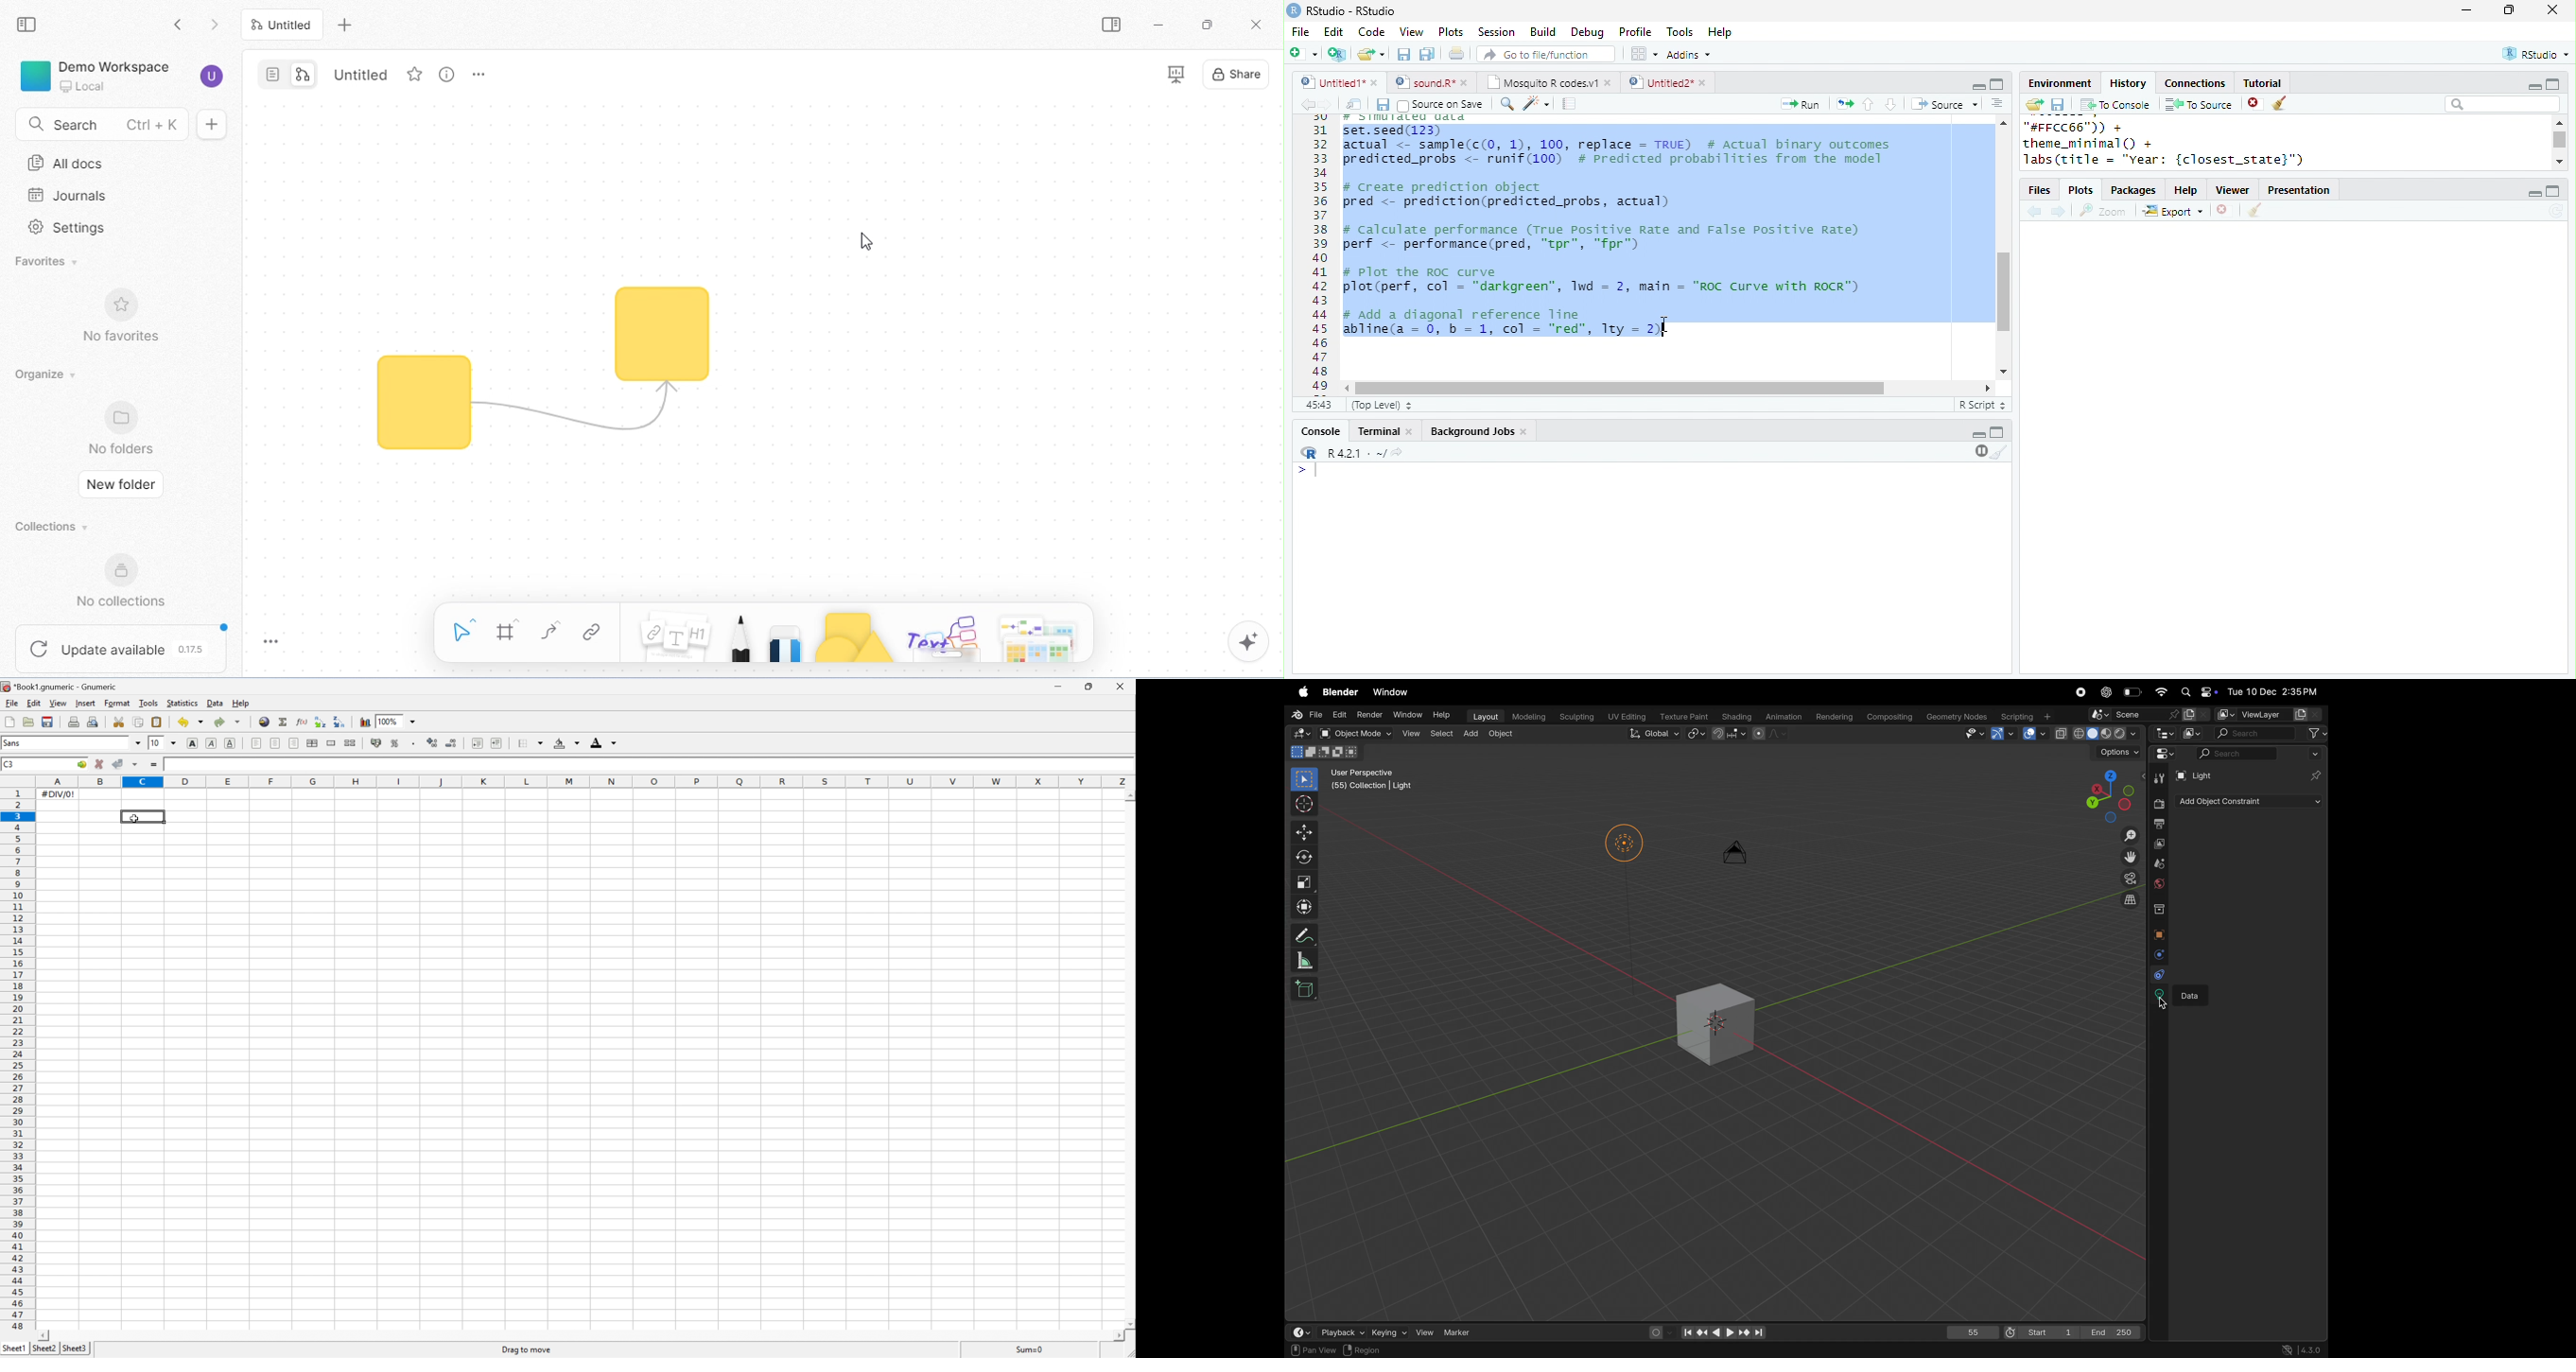  What do you see at coordinates (1438, 105) in the screenshot?
I see `Source on Save` at bounding box center [1438, 105].